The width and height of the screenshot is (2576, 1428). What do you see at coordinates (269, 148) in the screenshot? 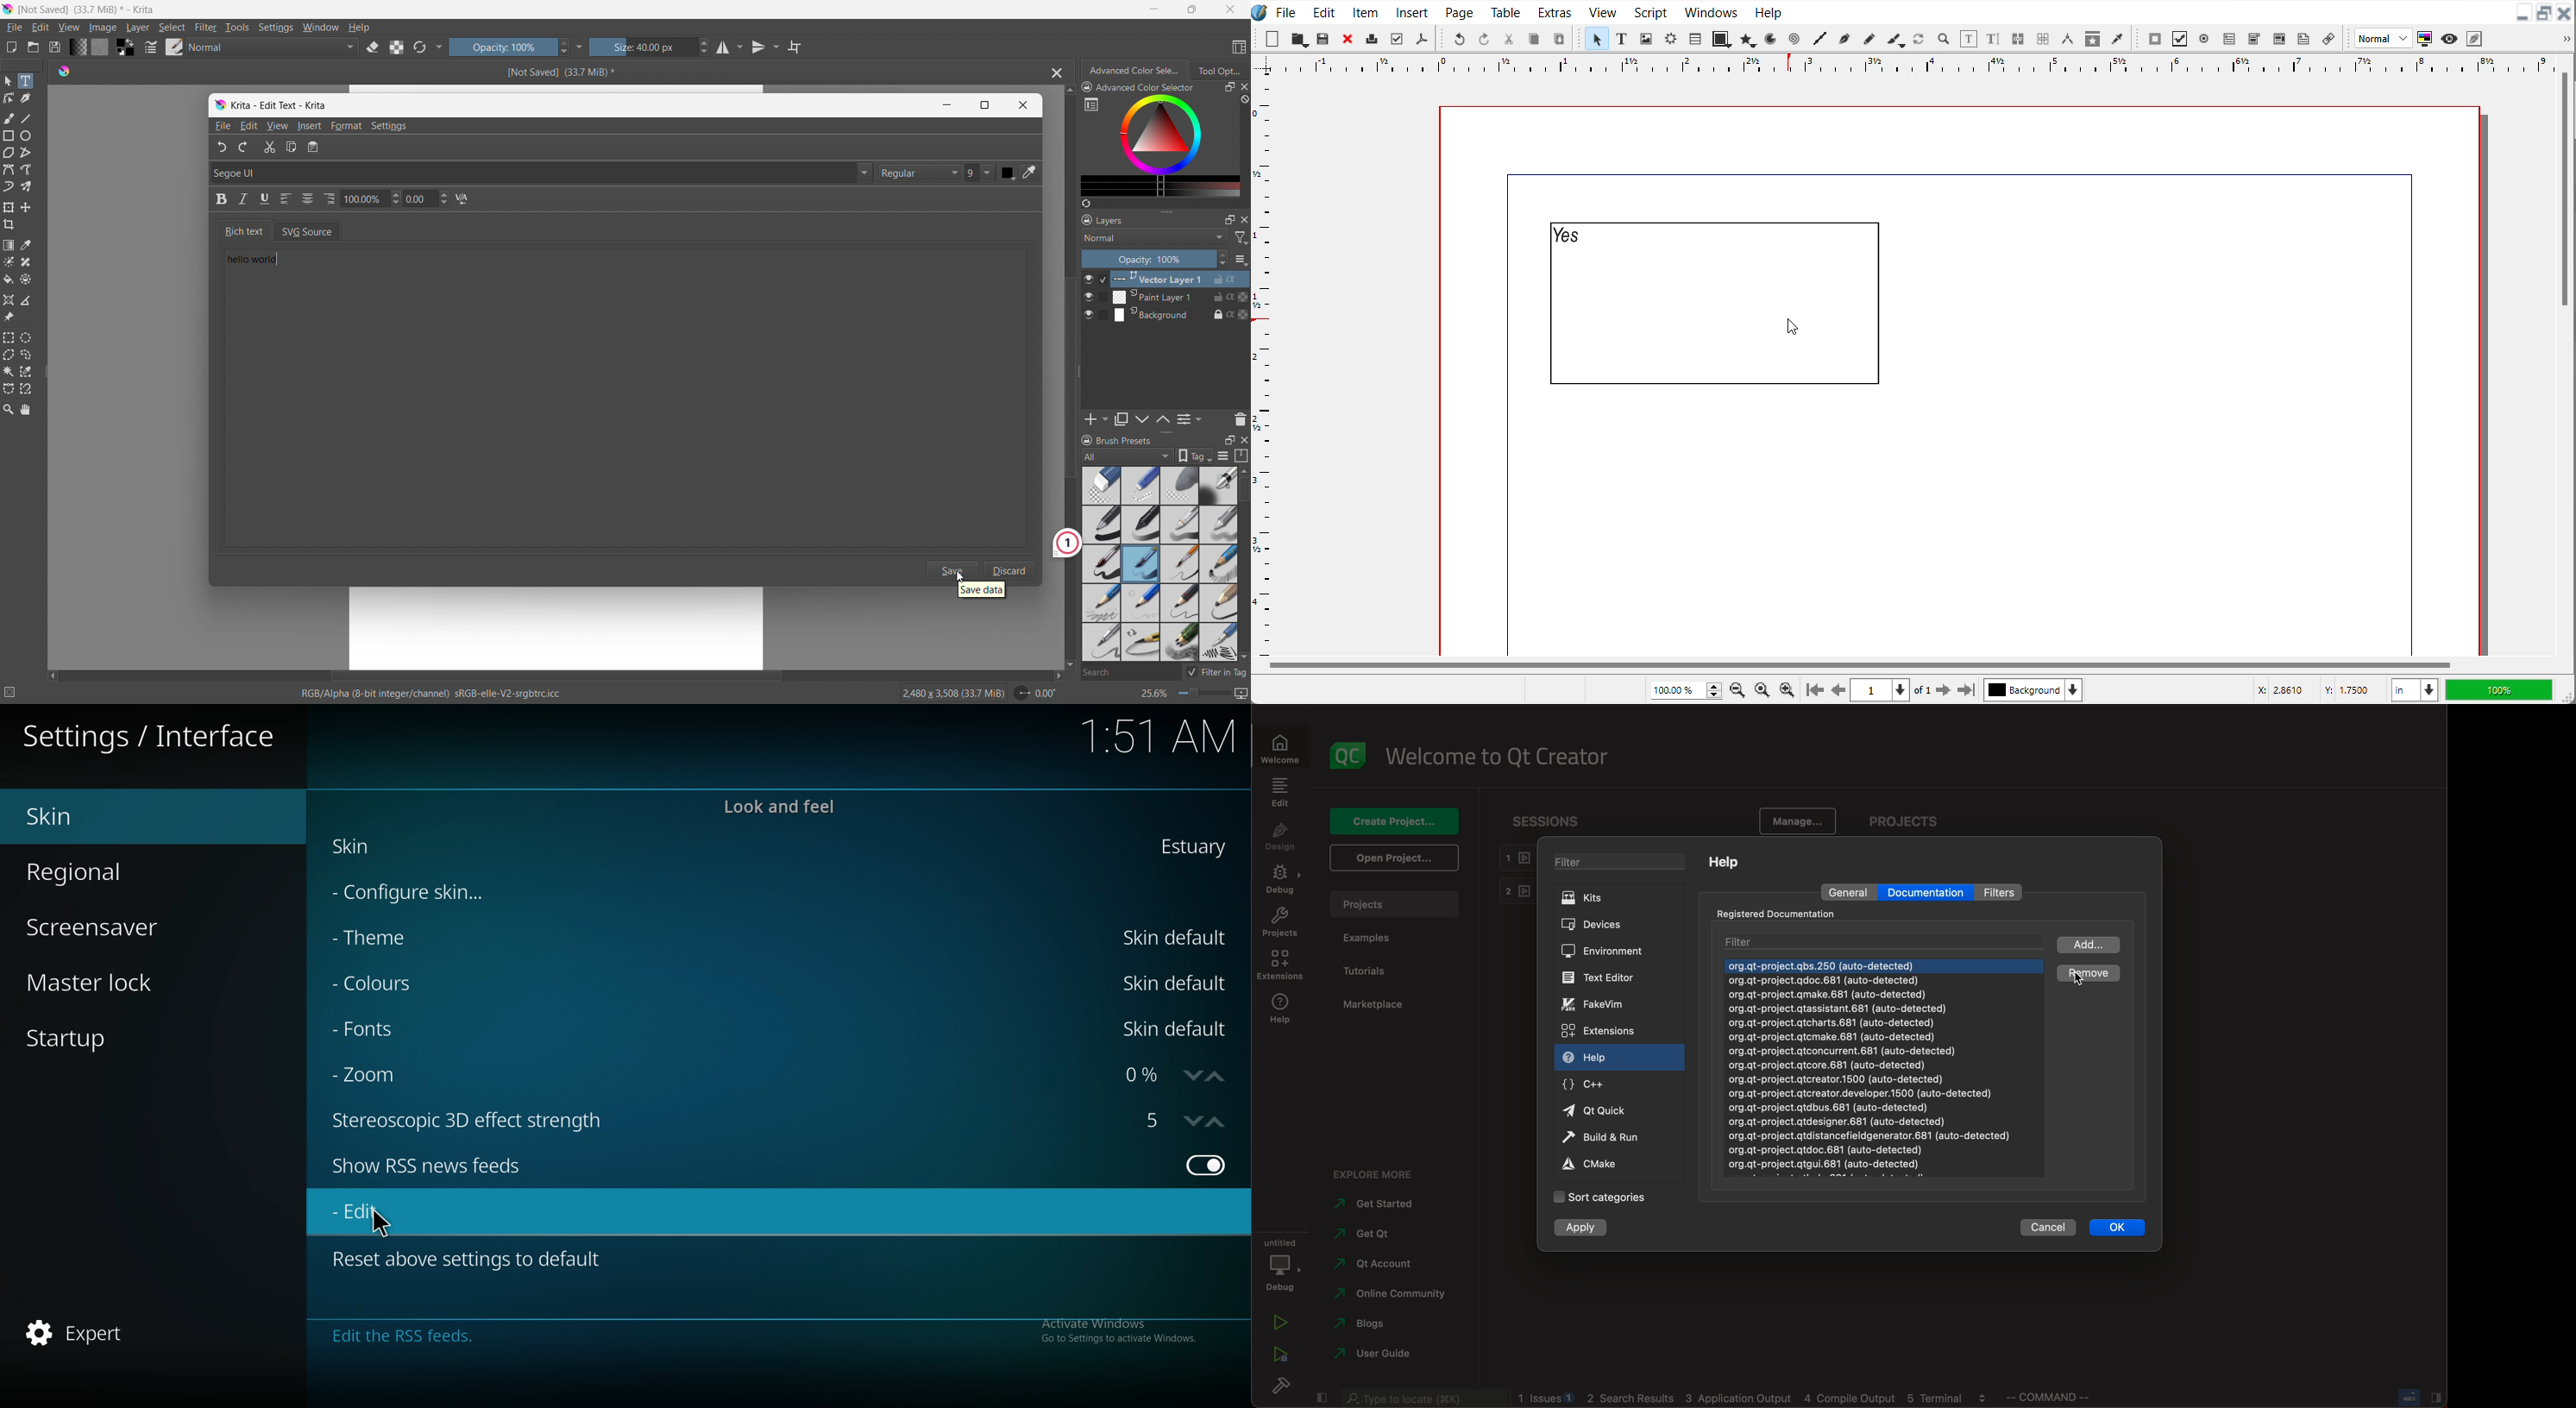
I see `Cut` at bounding box center [269, 148].